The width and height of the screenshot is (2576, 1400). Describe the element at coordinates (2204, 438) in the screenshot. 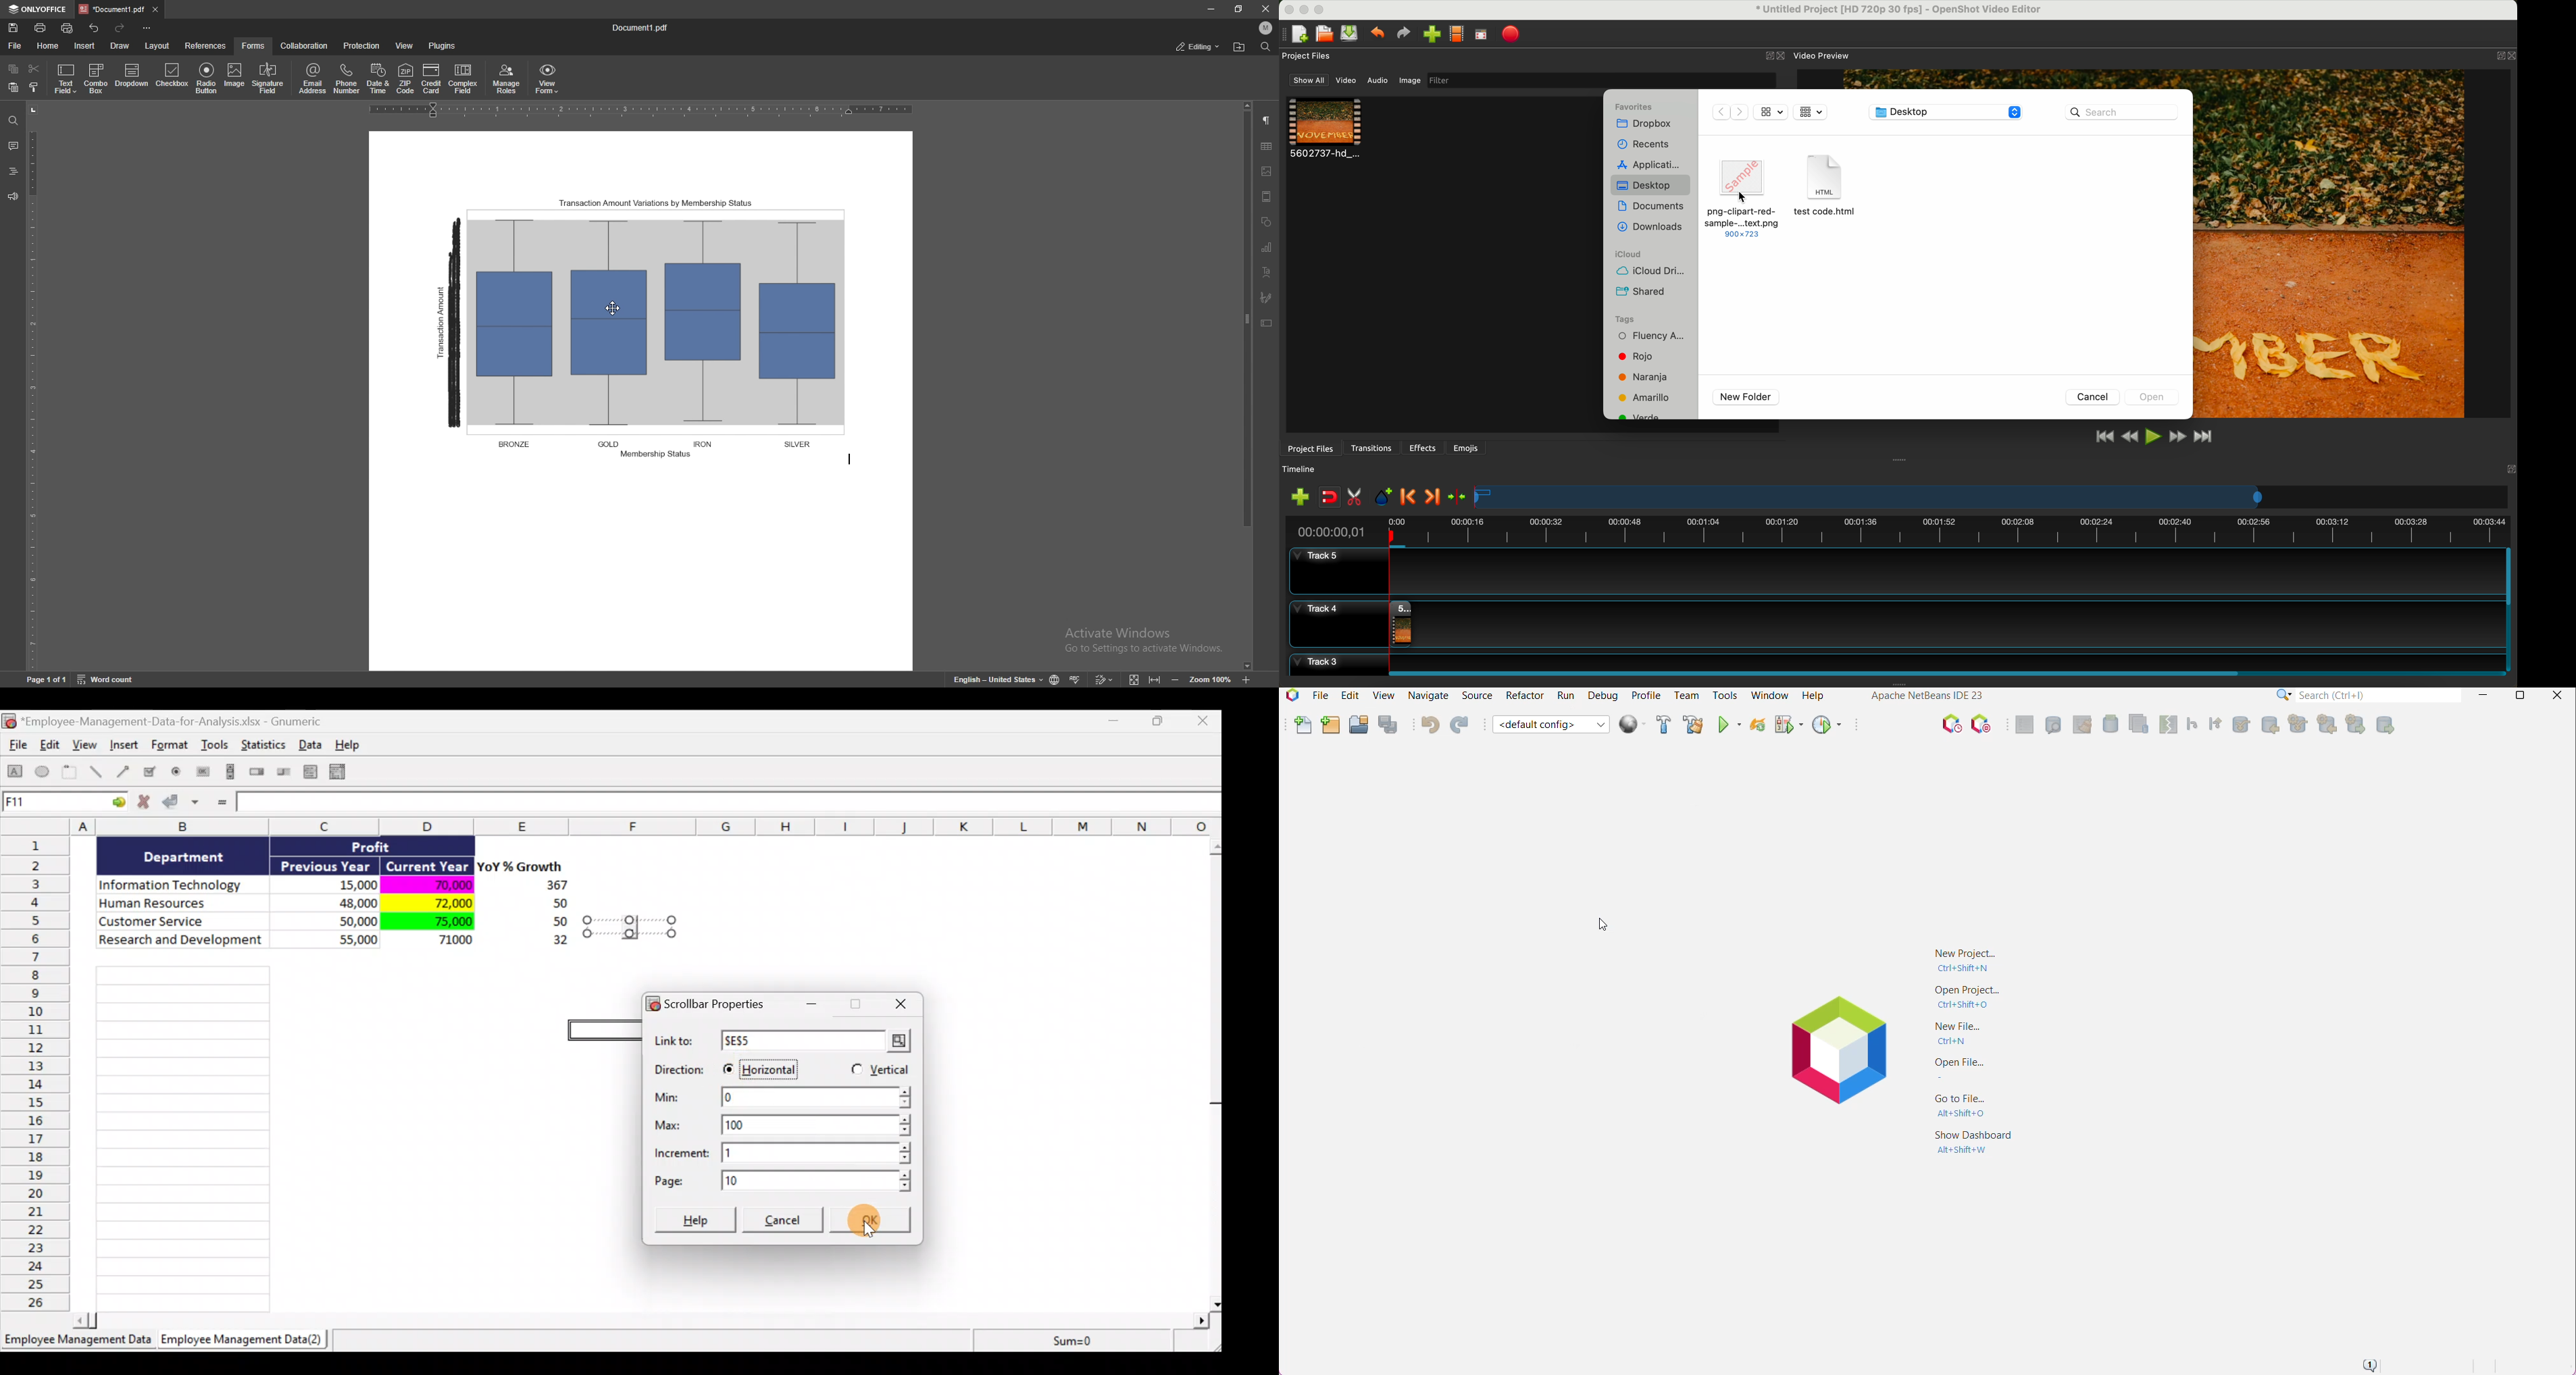

I see `jump to end` at that location.